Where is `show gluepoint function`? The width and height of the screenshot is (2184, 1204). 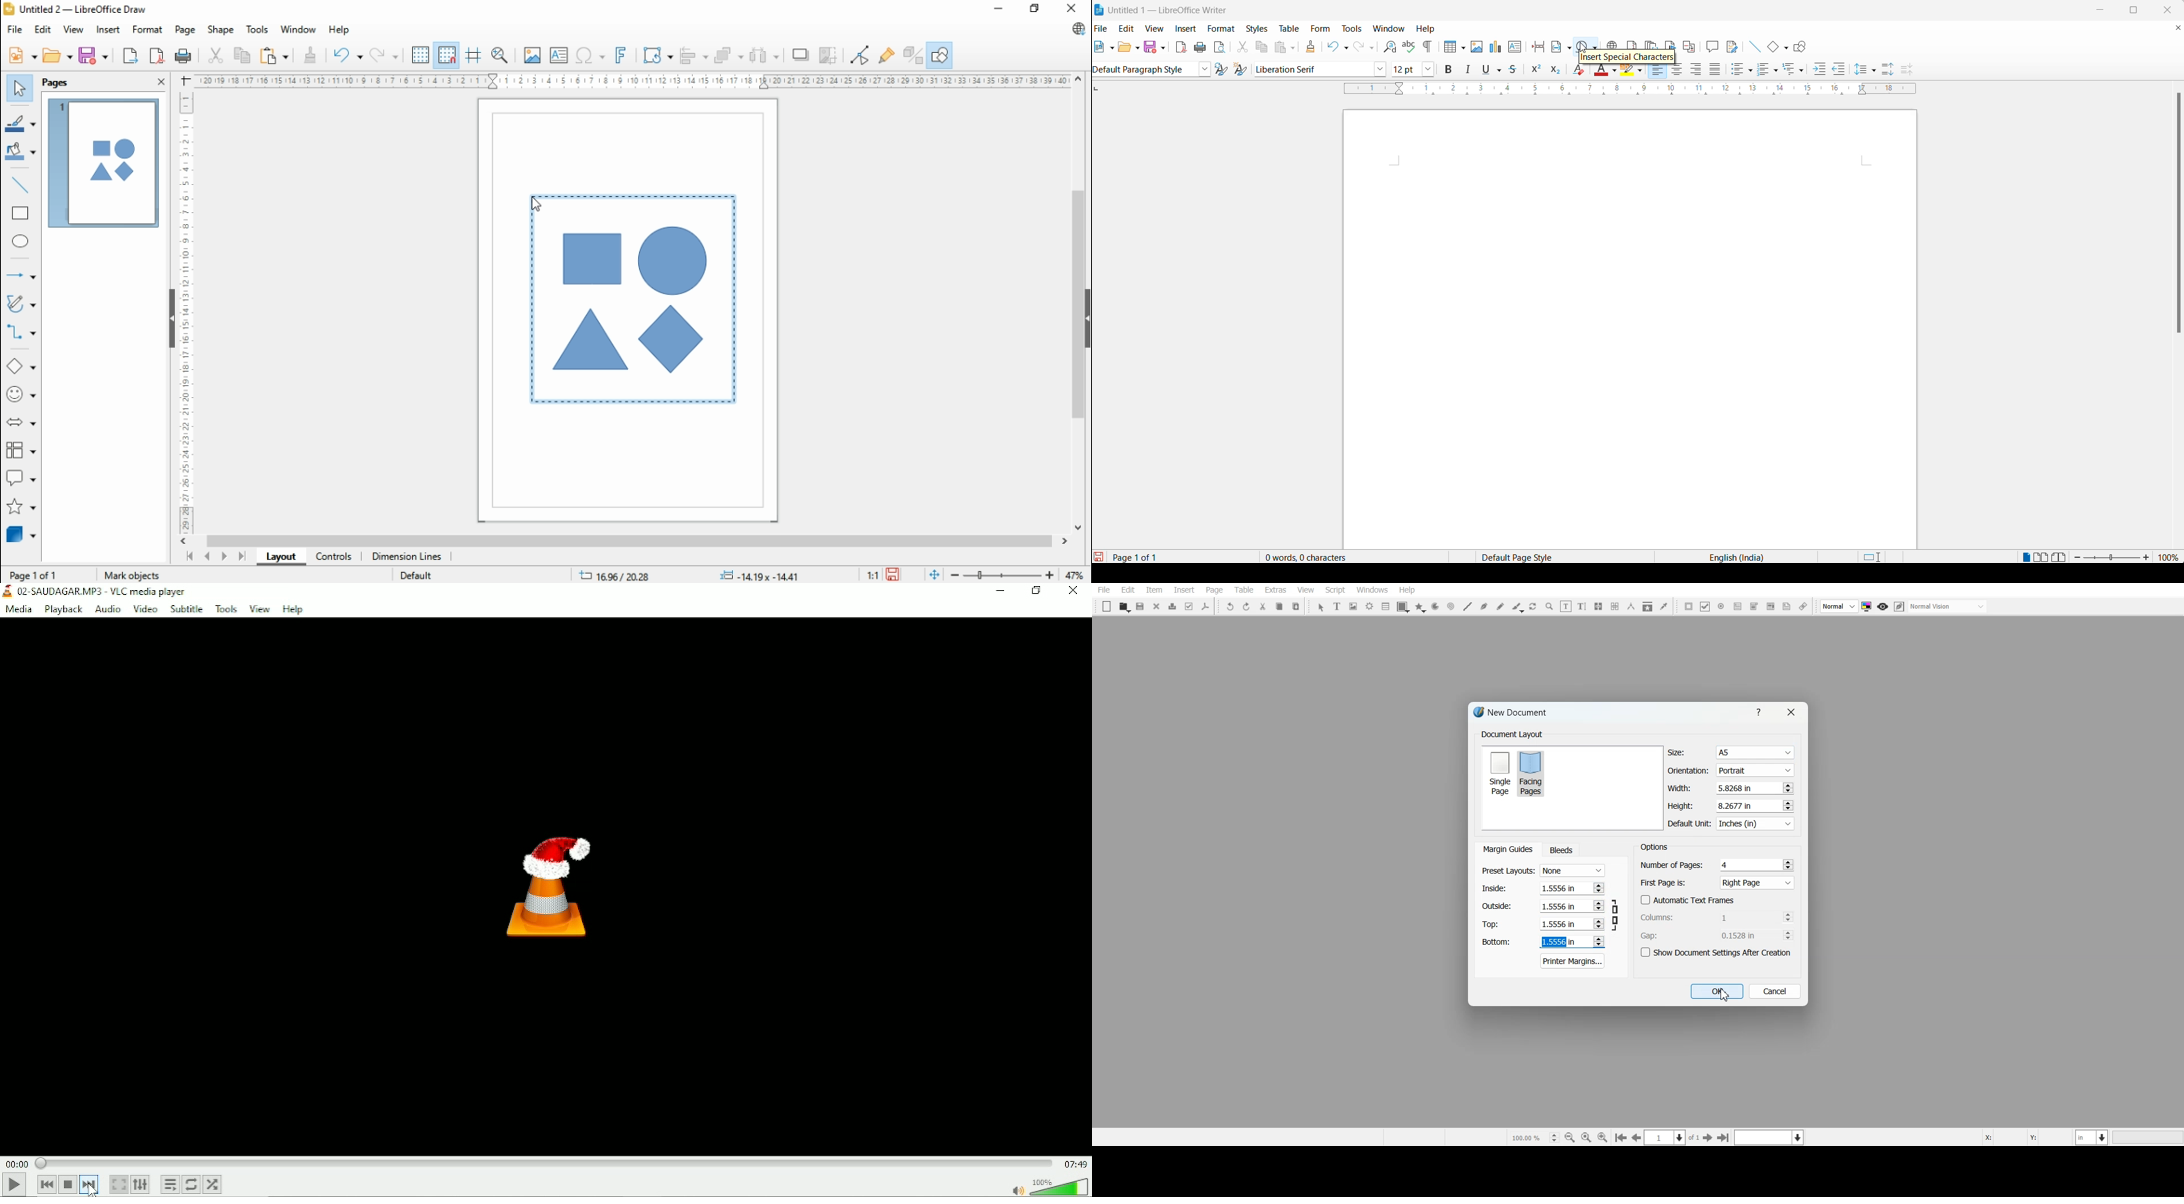 show gluepoint function is located at coordinates (885, 55).